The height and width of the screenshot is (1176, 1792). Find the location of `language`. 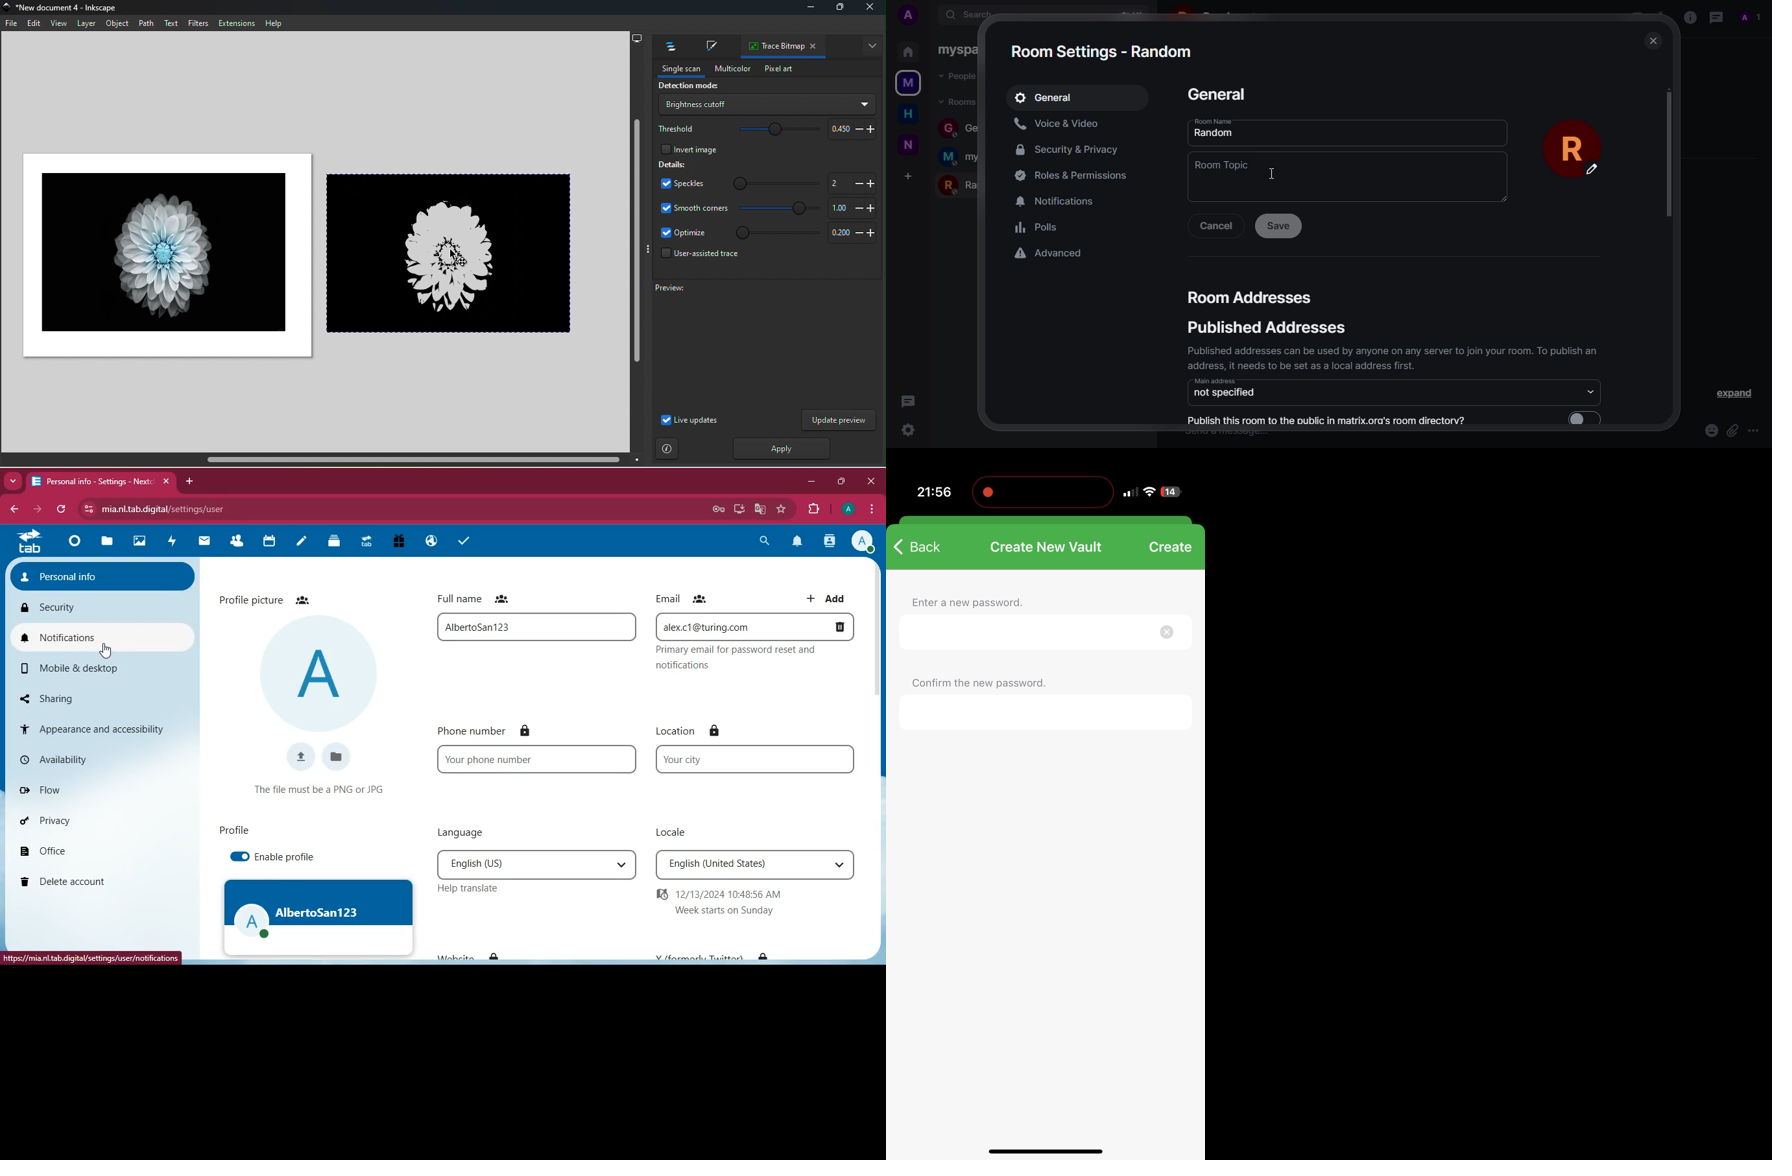

language is located at coordinates (461, 831).